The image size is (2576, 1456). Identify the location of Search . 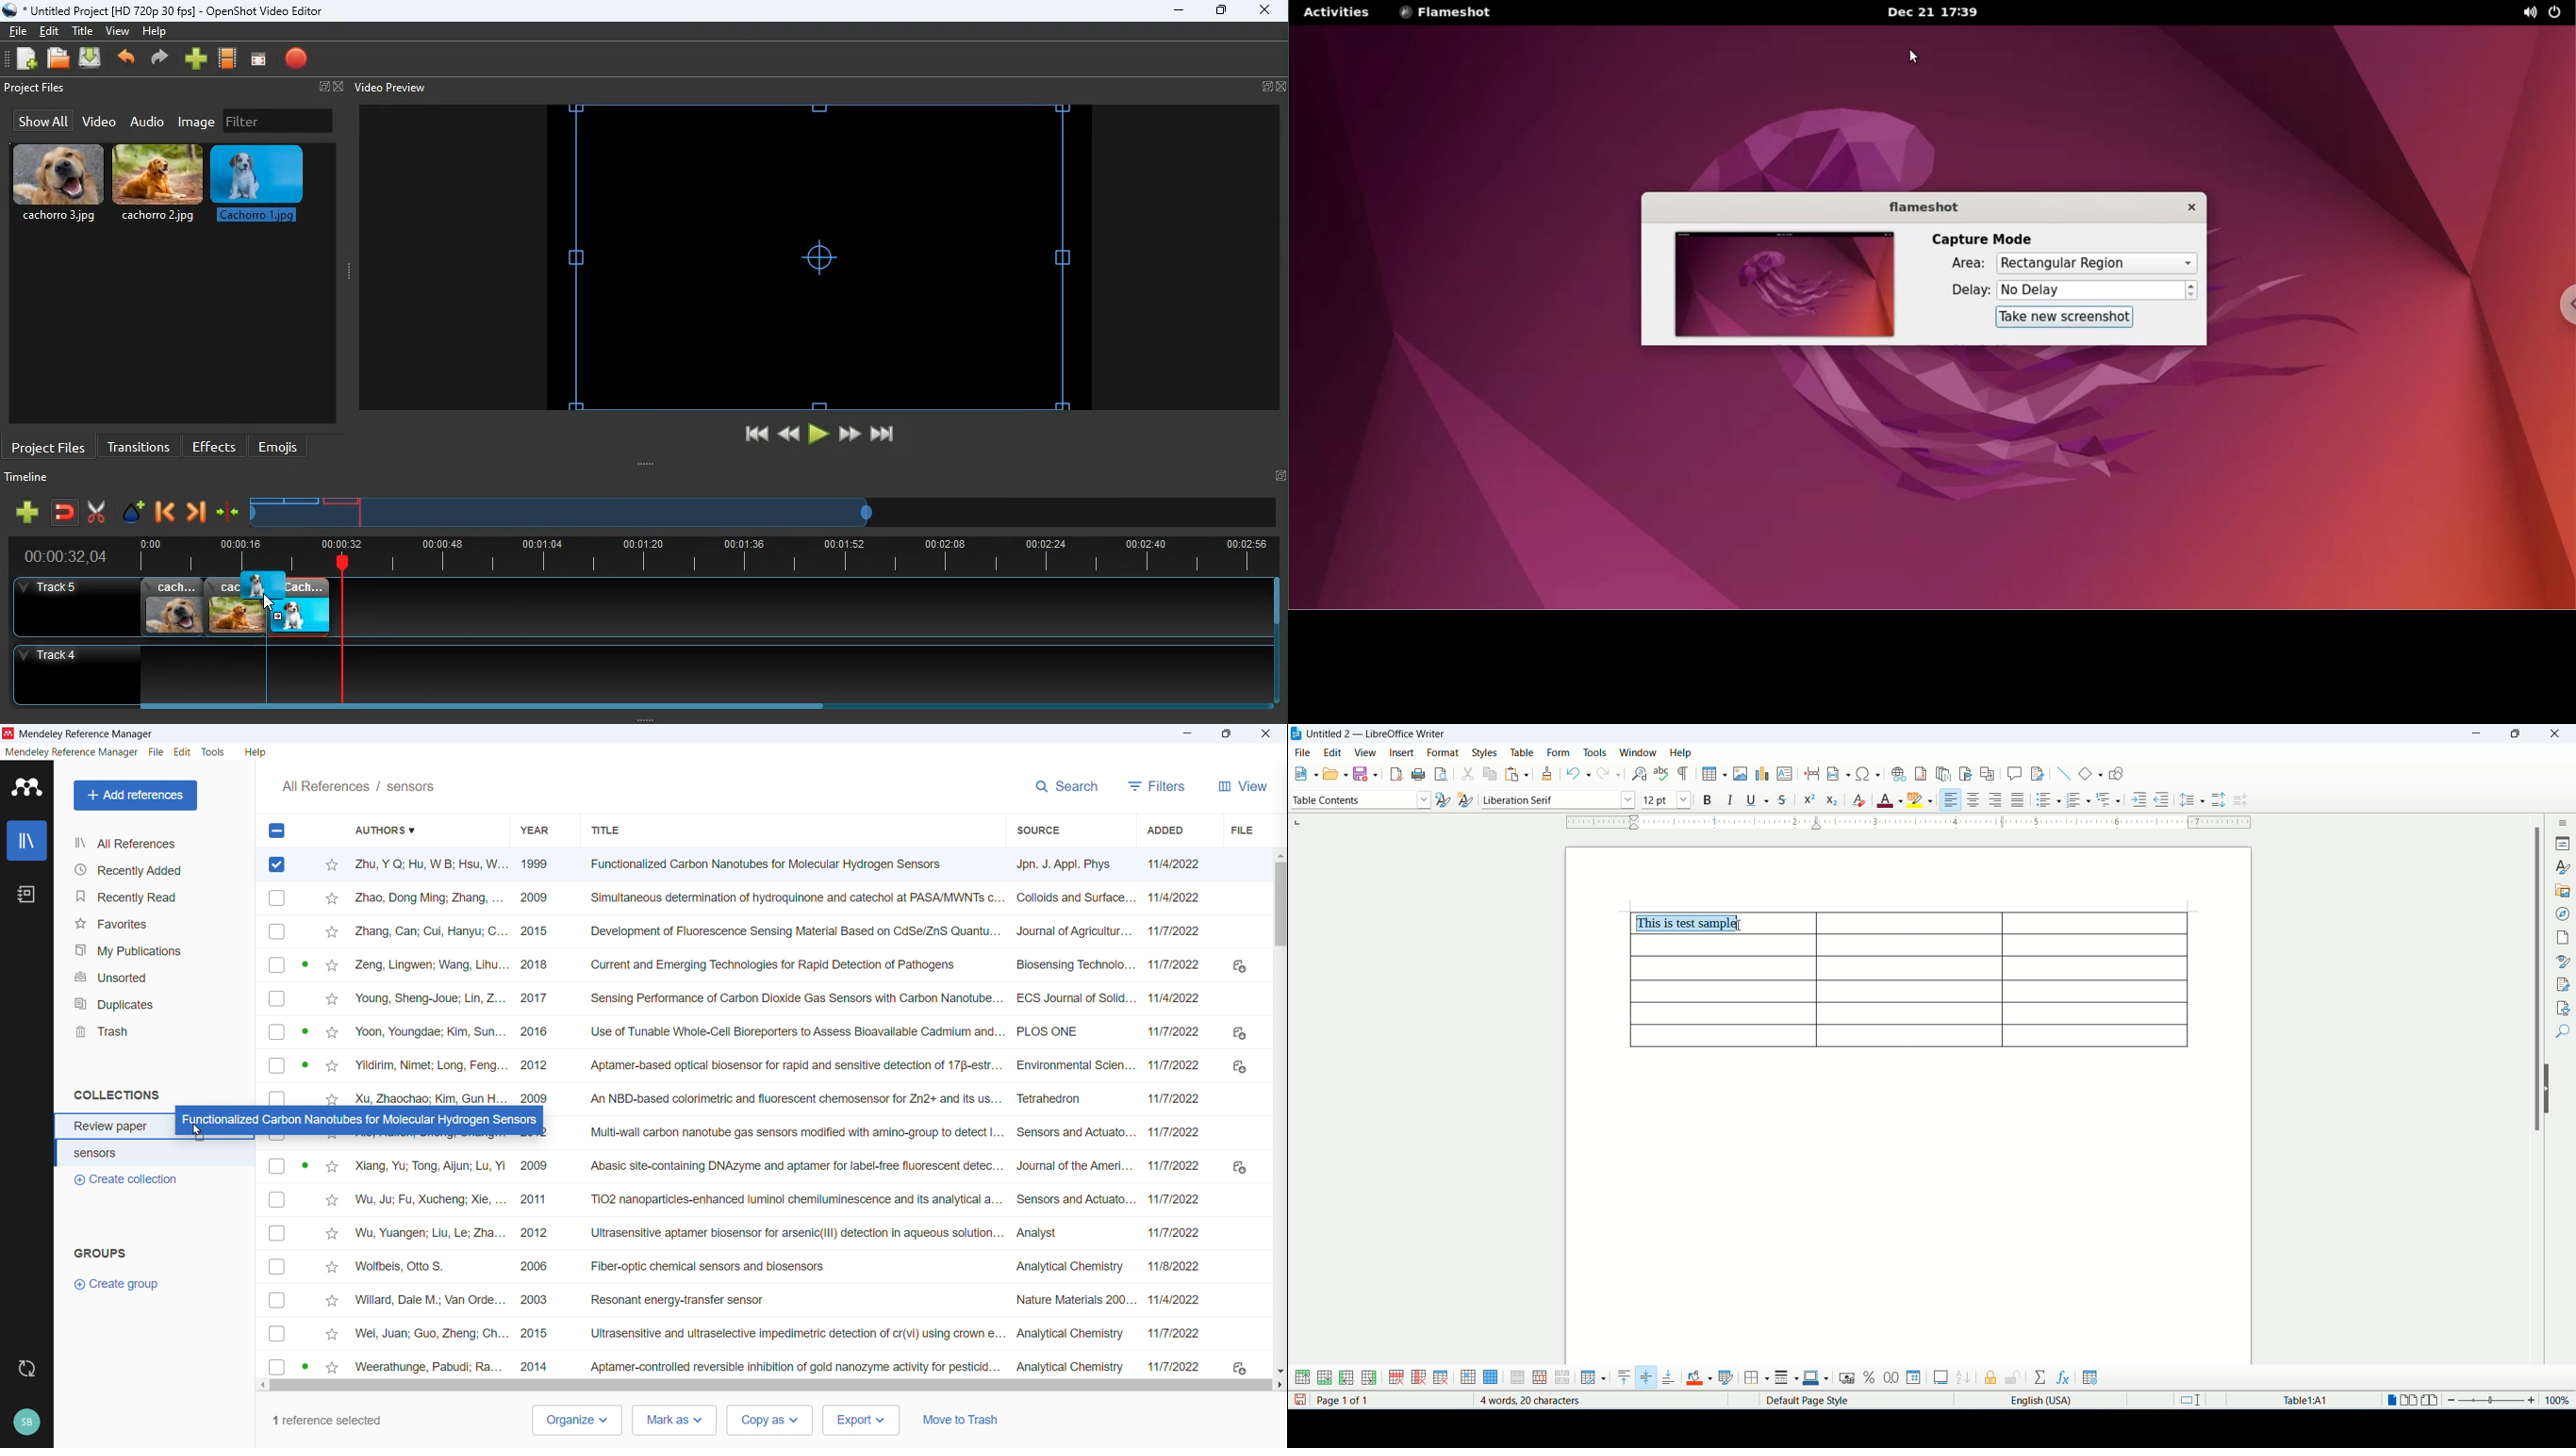
(1066, 786).